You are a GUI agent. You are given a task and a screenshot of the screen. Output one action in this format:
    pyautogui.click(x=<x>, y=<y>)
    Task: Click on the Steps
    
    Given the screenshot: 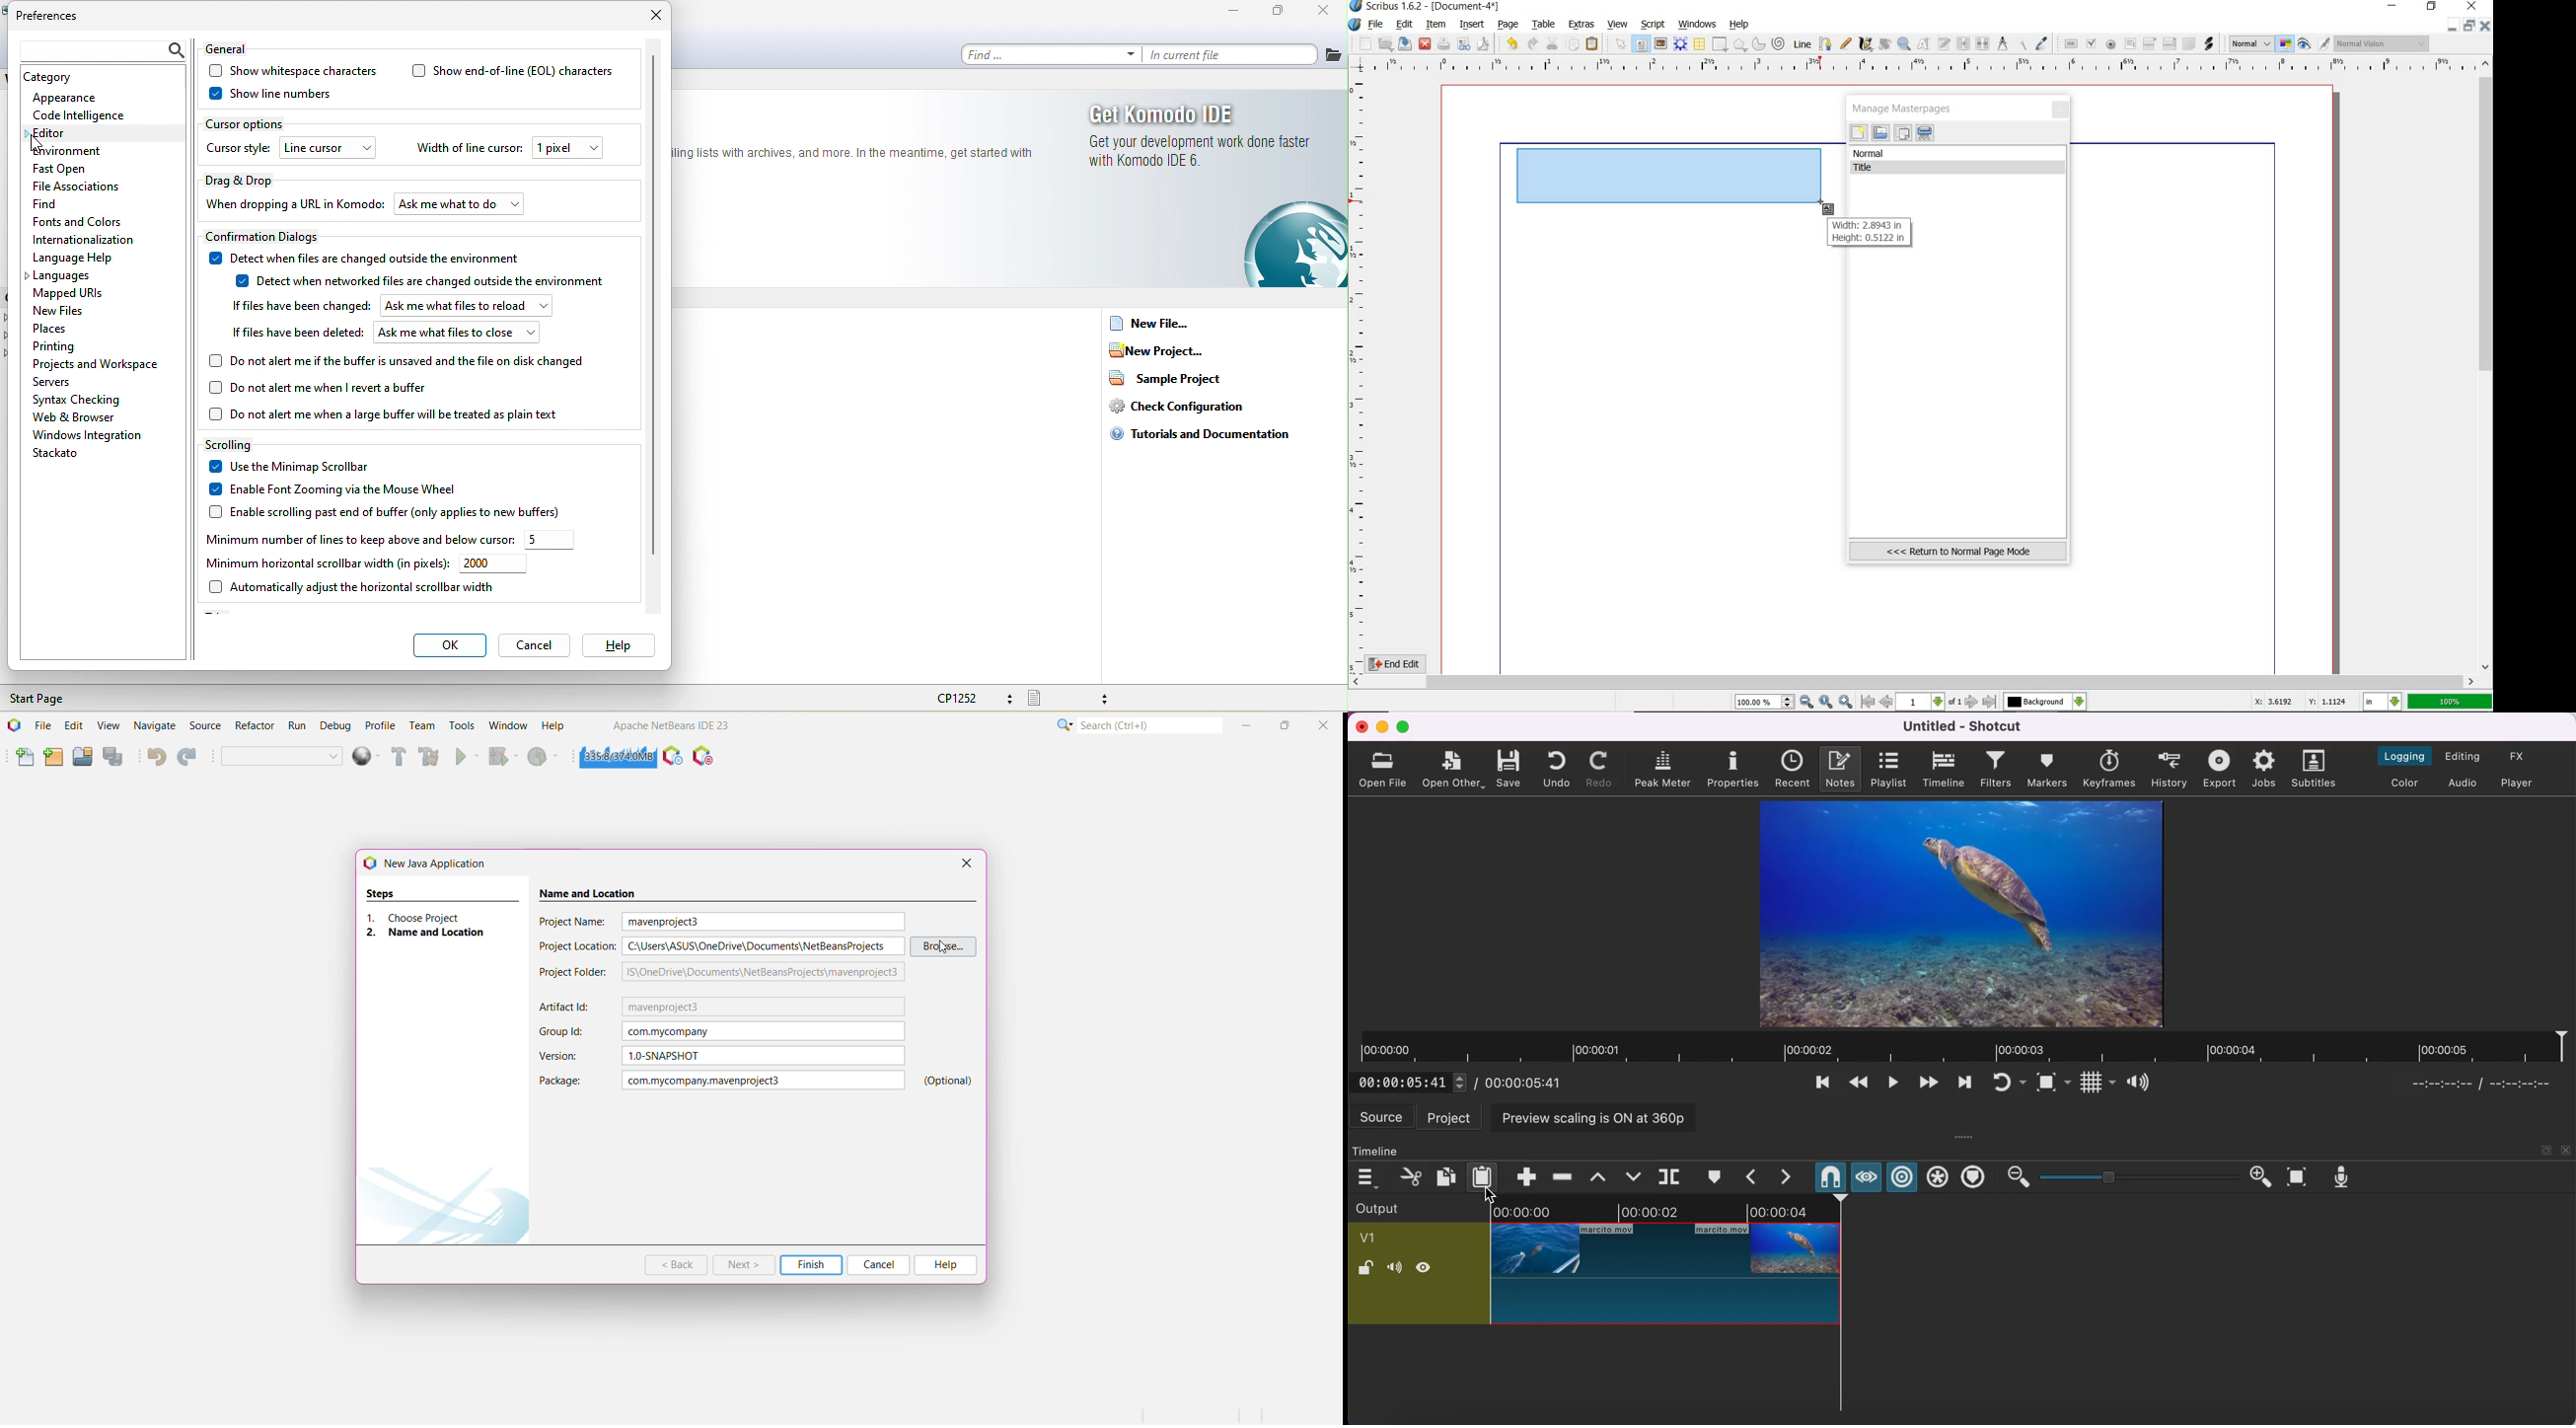 What is the action you would take?
    pyautogui.click(x=383, y=892)
    